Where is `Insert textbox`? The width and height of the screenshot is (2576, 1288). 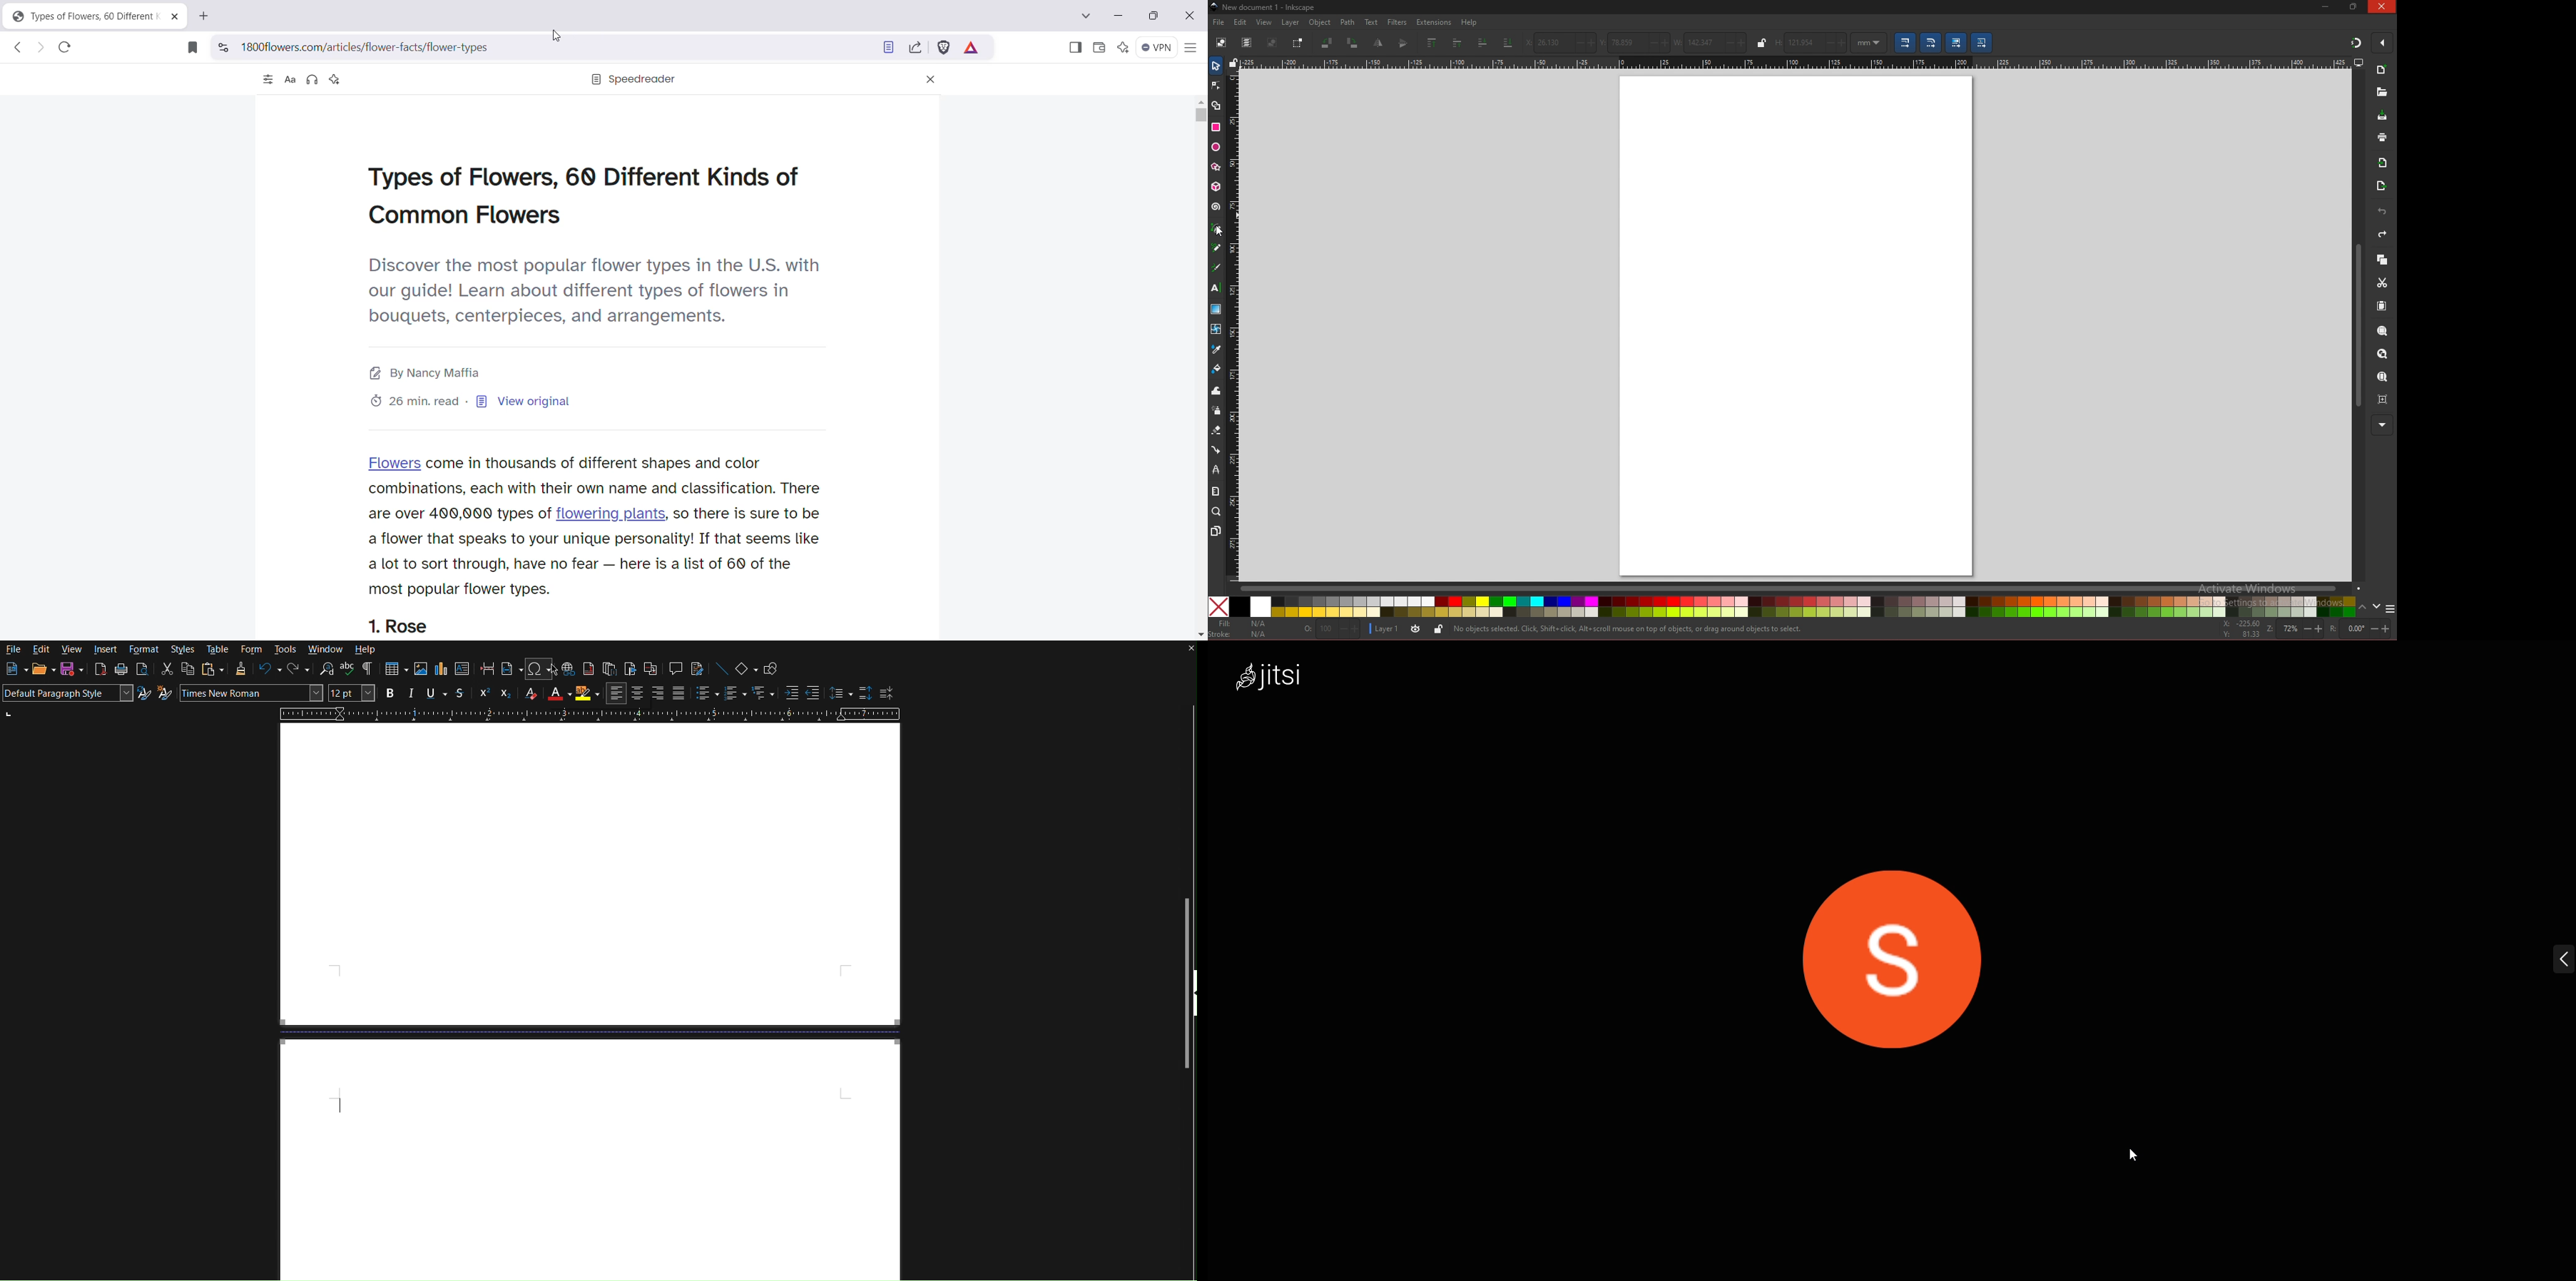 Insert textbox is located at coordinates (462, 670).